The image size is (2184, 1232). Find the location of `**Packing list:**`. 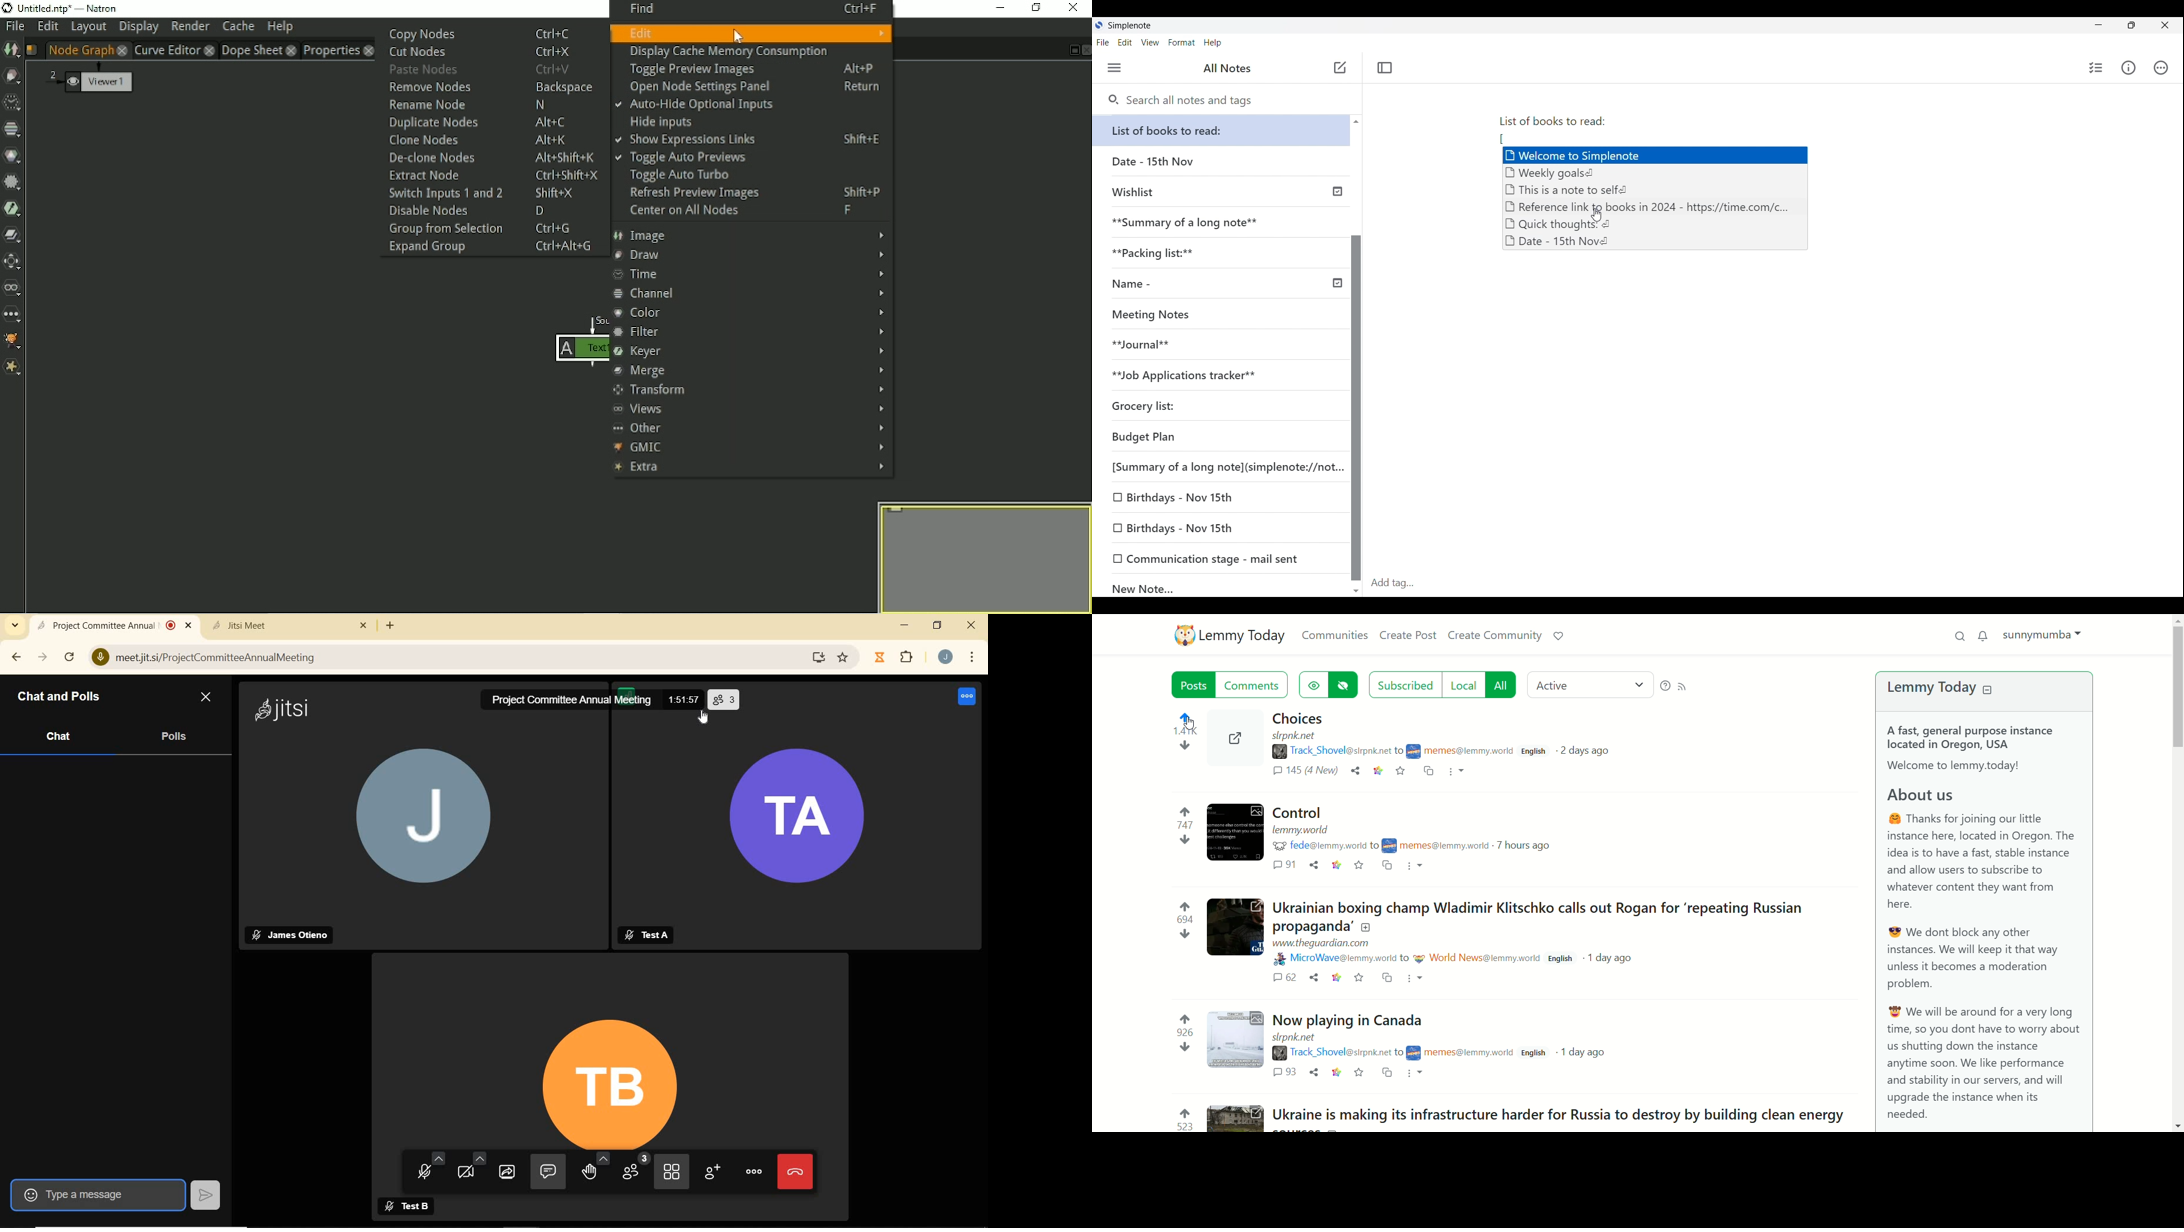

**Packing list:** is located at coordinates (1222, 253).